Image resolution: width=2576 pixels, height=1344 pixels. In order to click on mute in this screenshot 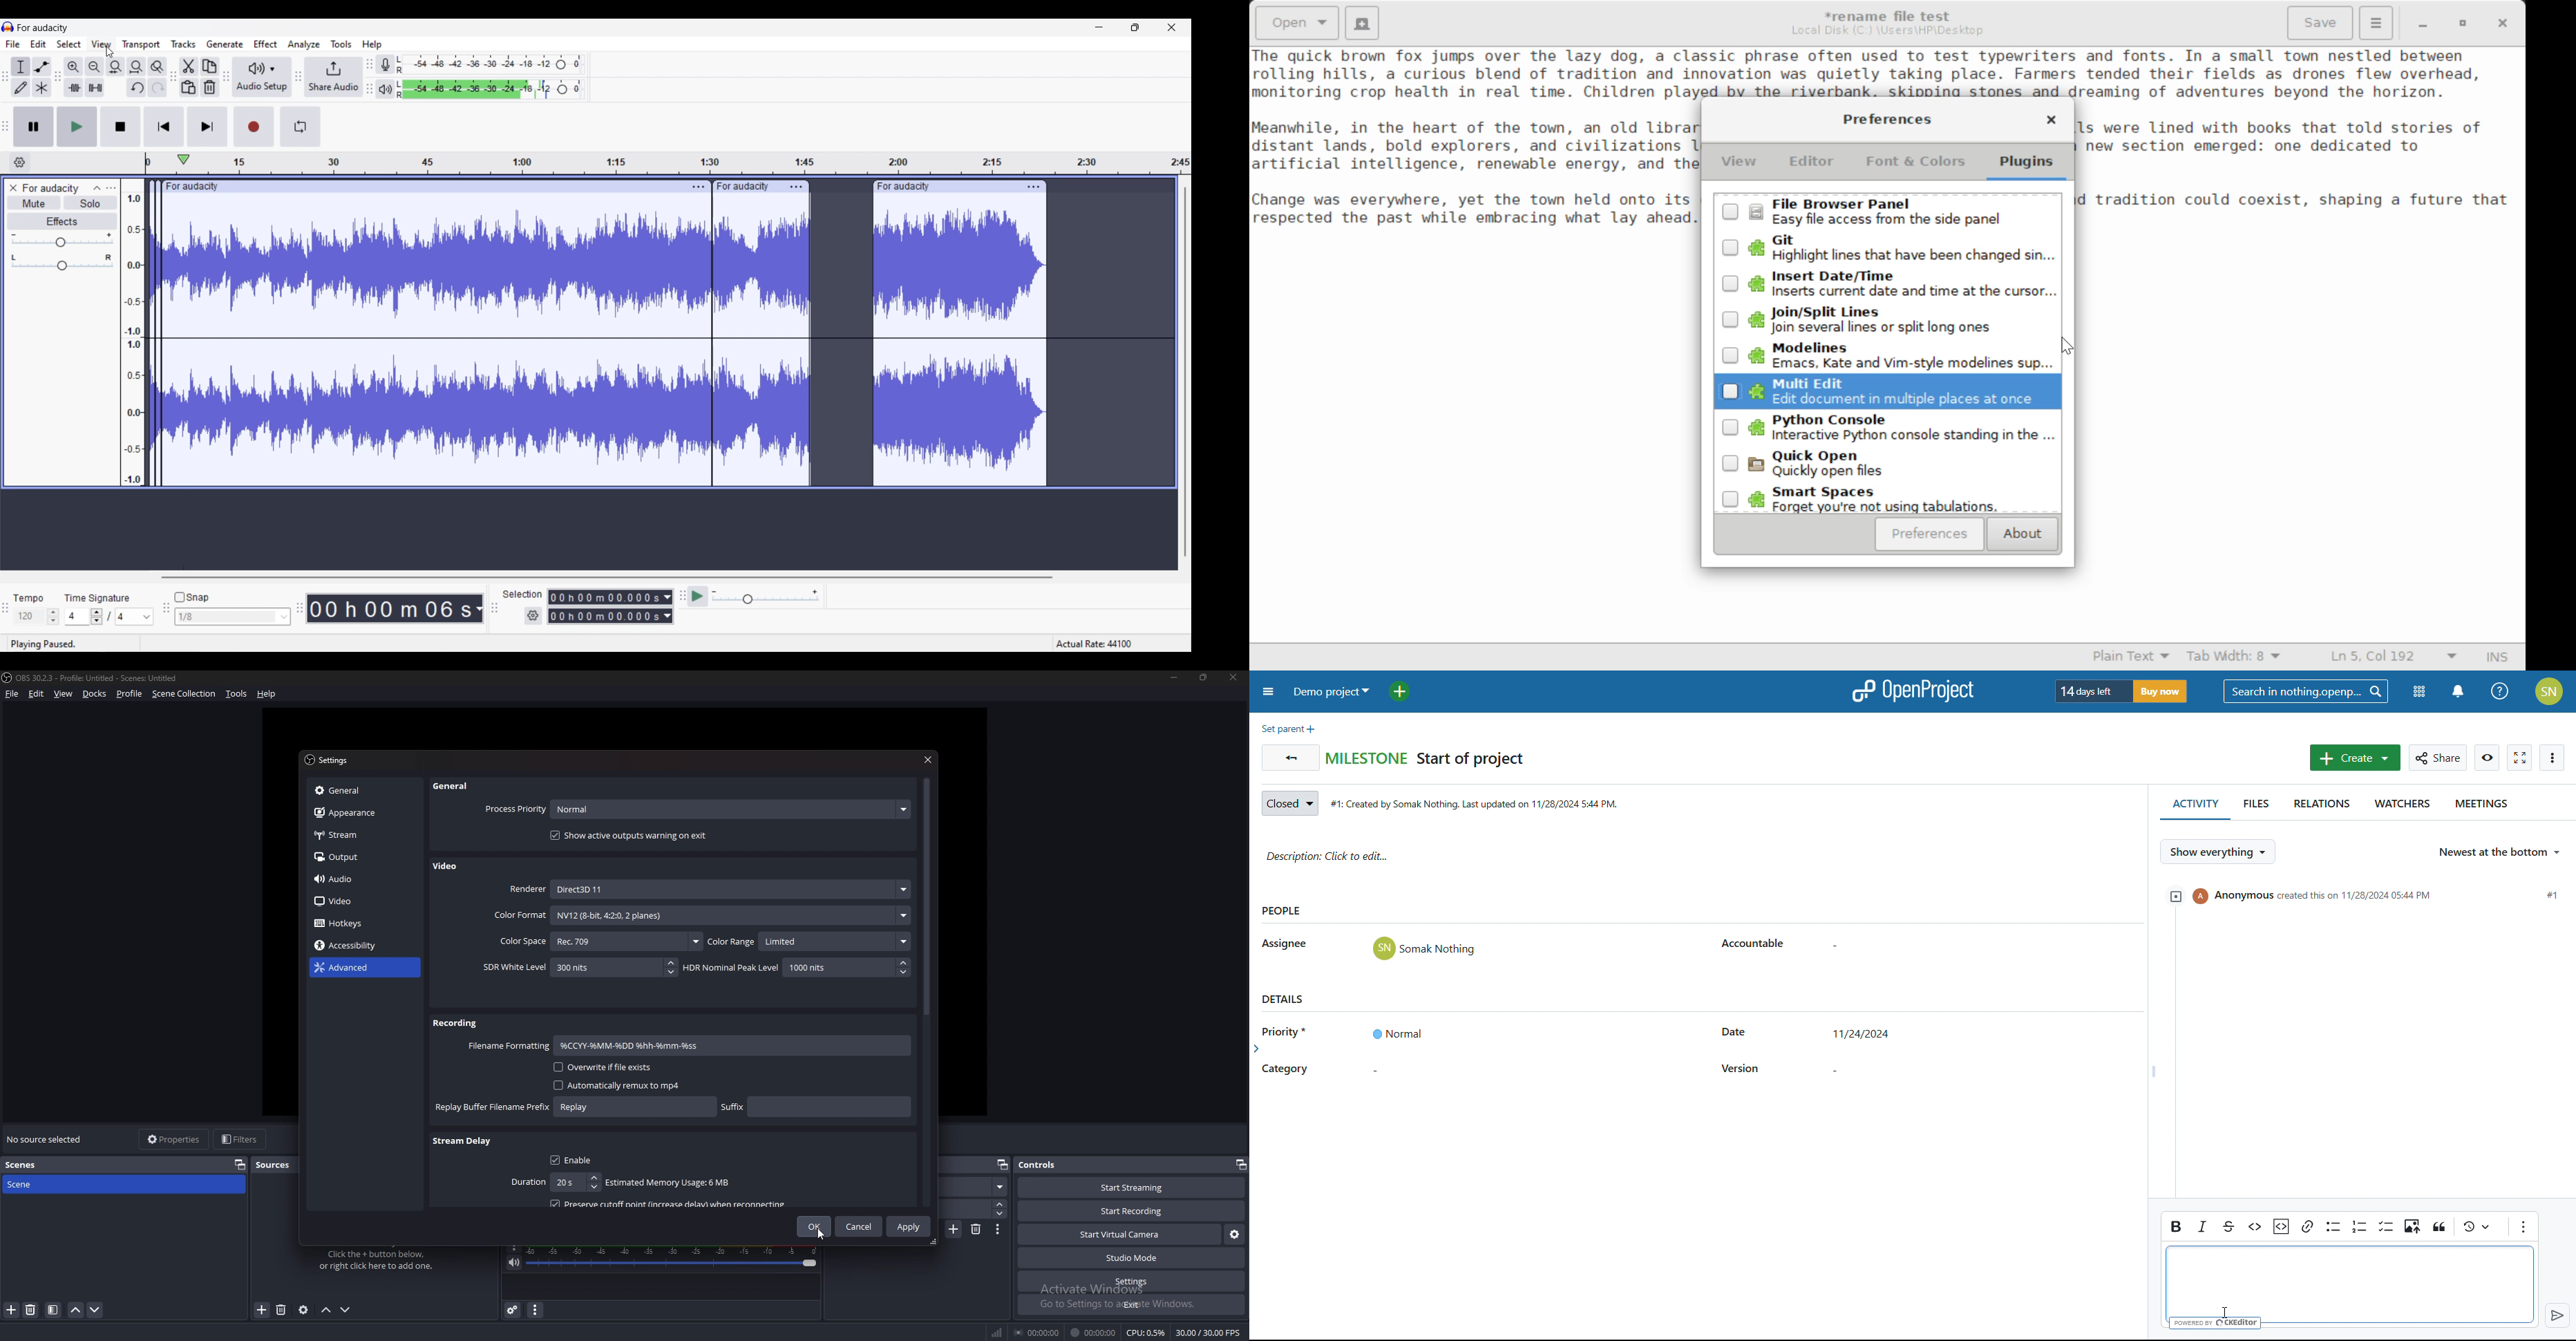, I will do `click(514, 1264)`.